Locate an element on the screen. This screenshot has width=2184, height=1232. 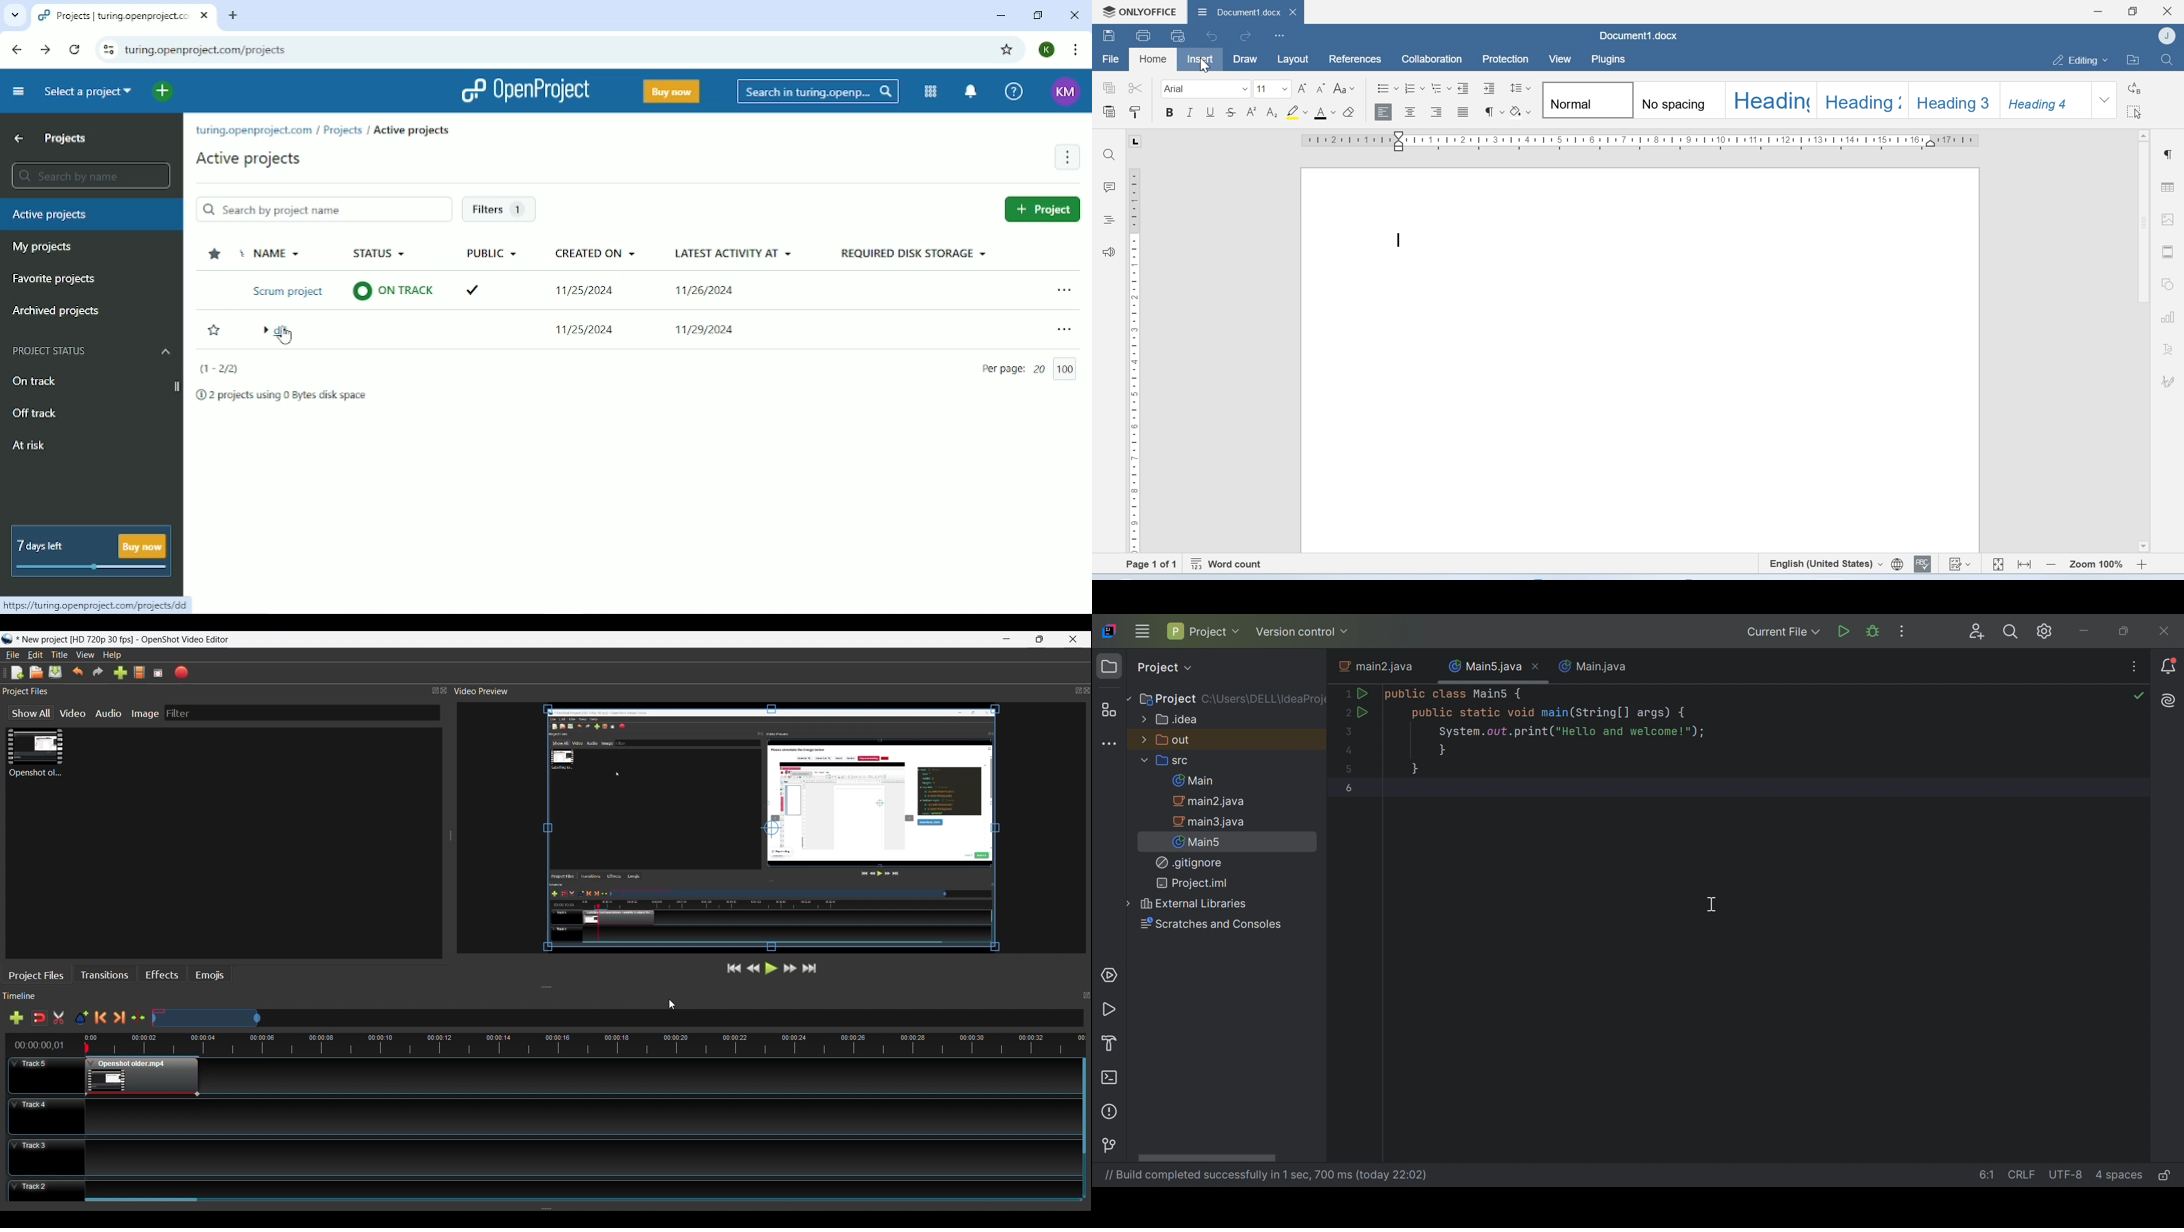
File is located at coordinates (11, 656).